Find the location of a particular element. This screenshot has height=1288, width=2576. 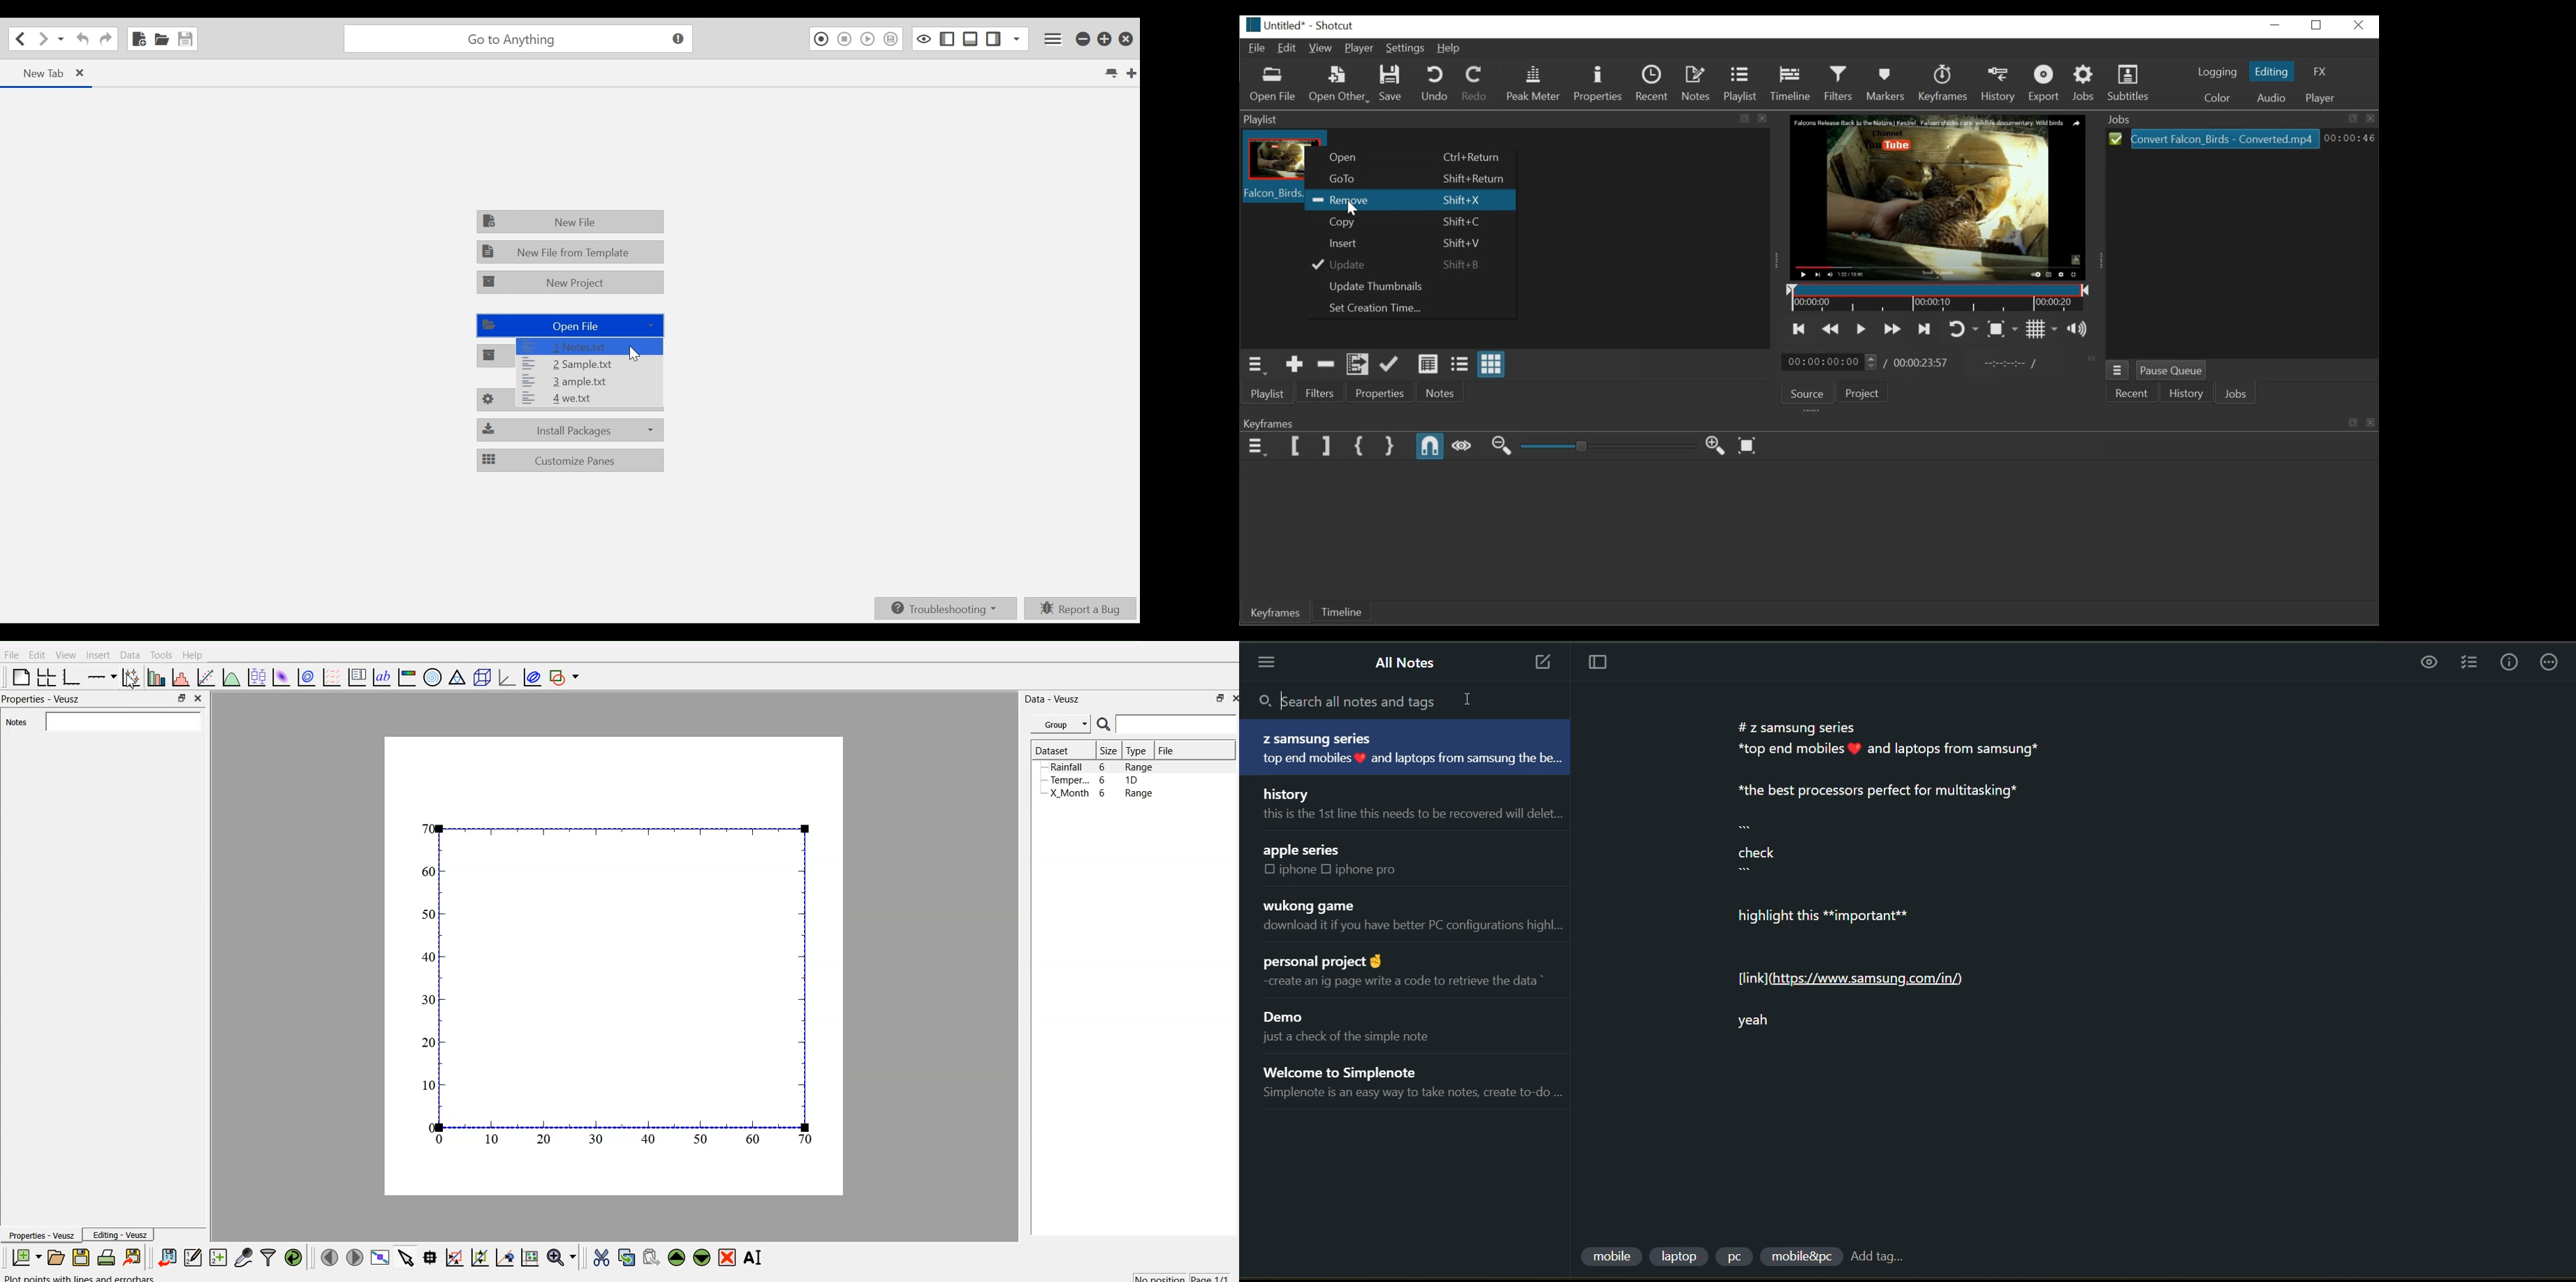

File is located at coordinates (1258, 49).